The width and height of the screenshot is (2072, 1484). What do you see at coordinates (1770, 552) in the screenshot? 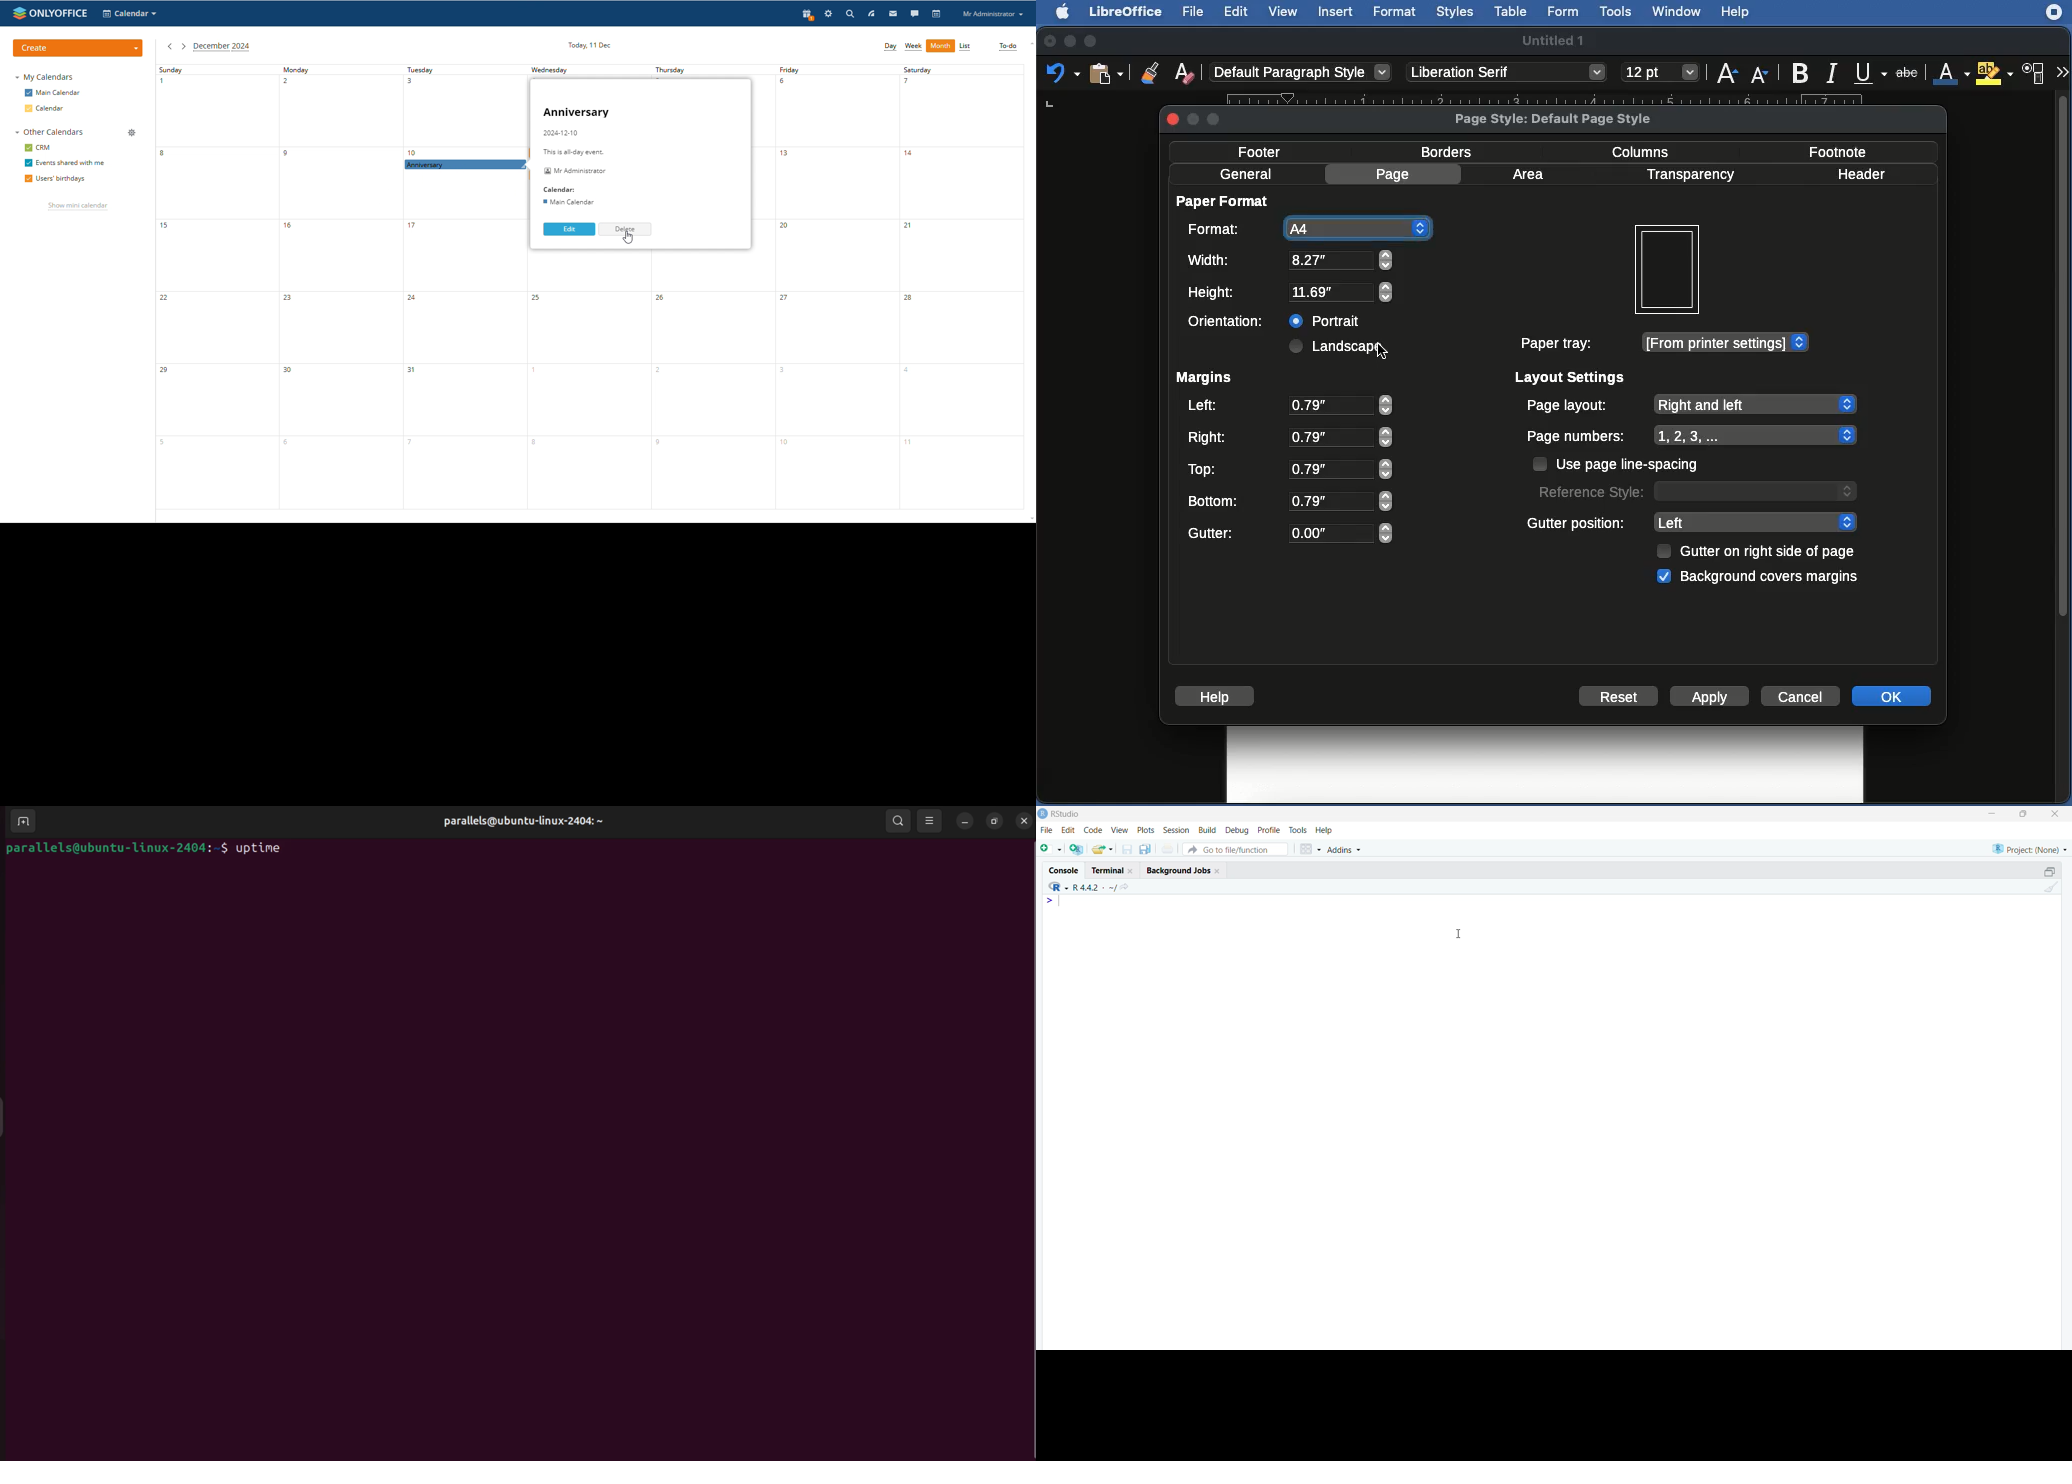
I see `Gutter on right` at bounding box center [1770, 552].